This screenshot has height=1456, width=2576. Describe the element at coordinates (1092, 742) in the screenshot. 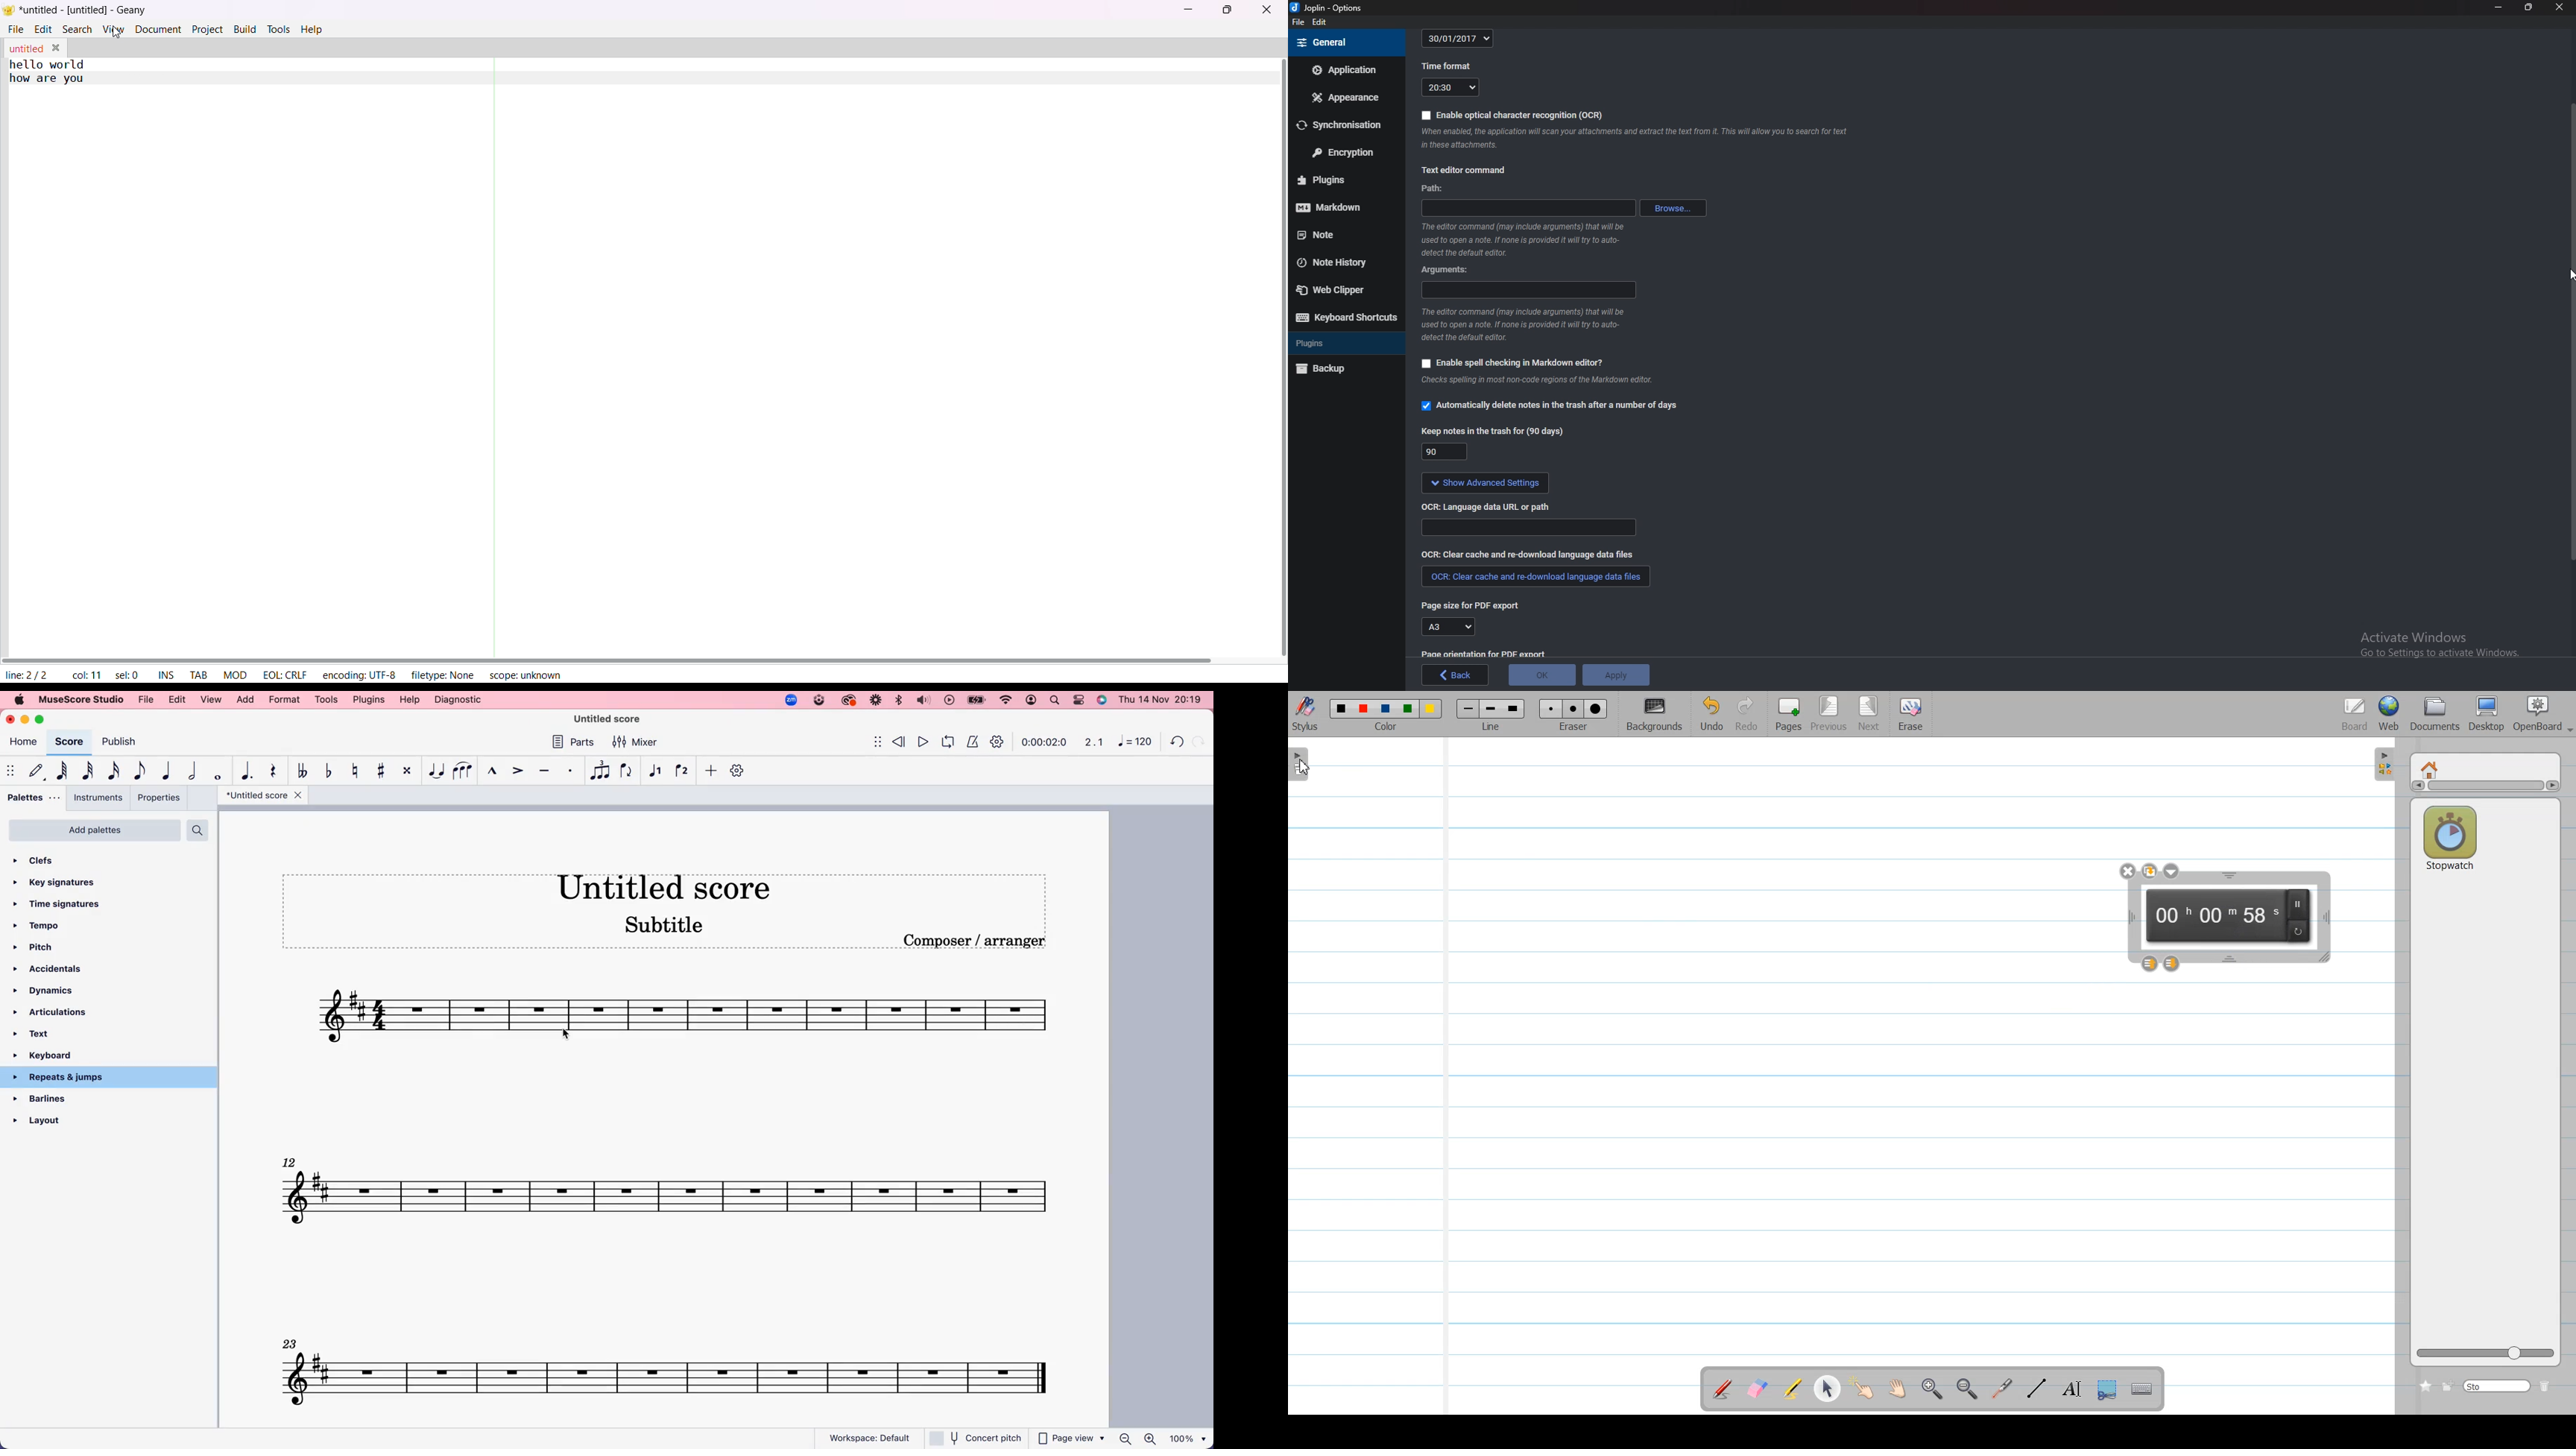

I see `scale` at that location.